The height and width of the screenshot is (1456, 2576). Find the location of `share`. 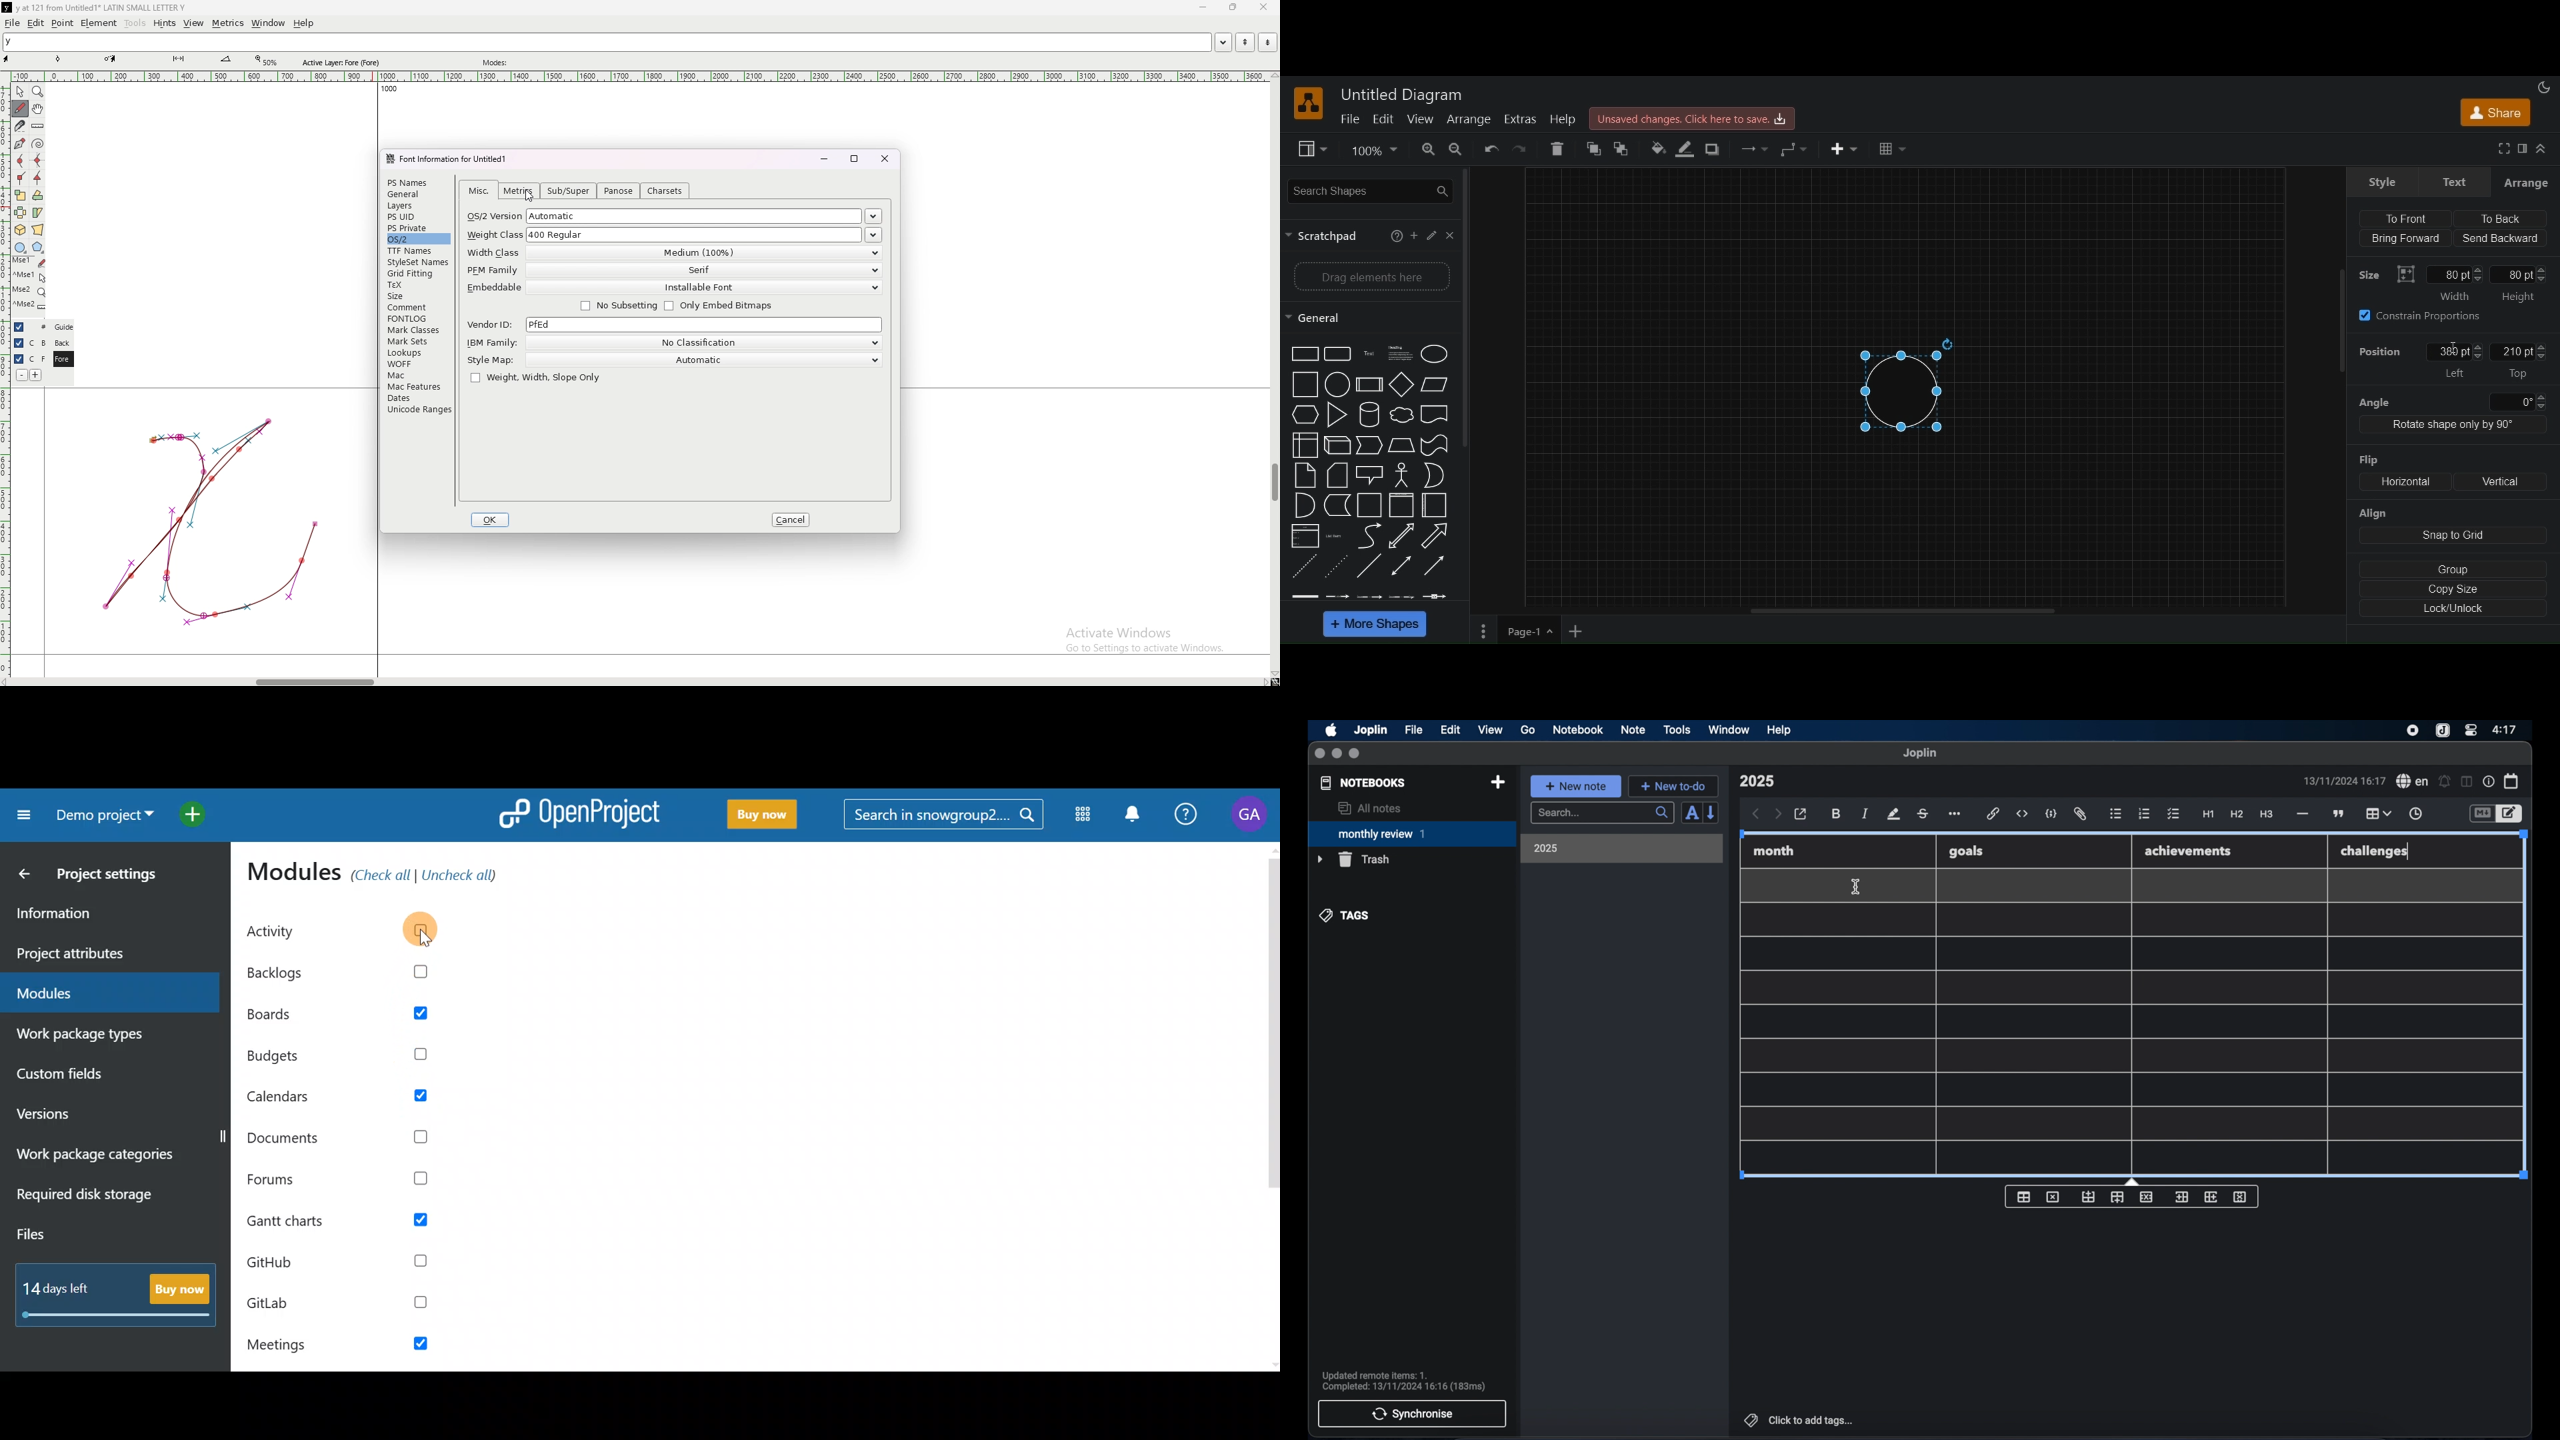

share is located at coordinates (2494, 116).